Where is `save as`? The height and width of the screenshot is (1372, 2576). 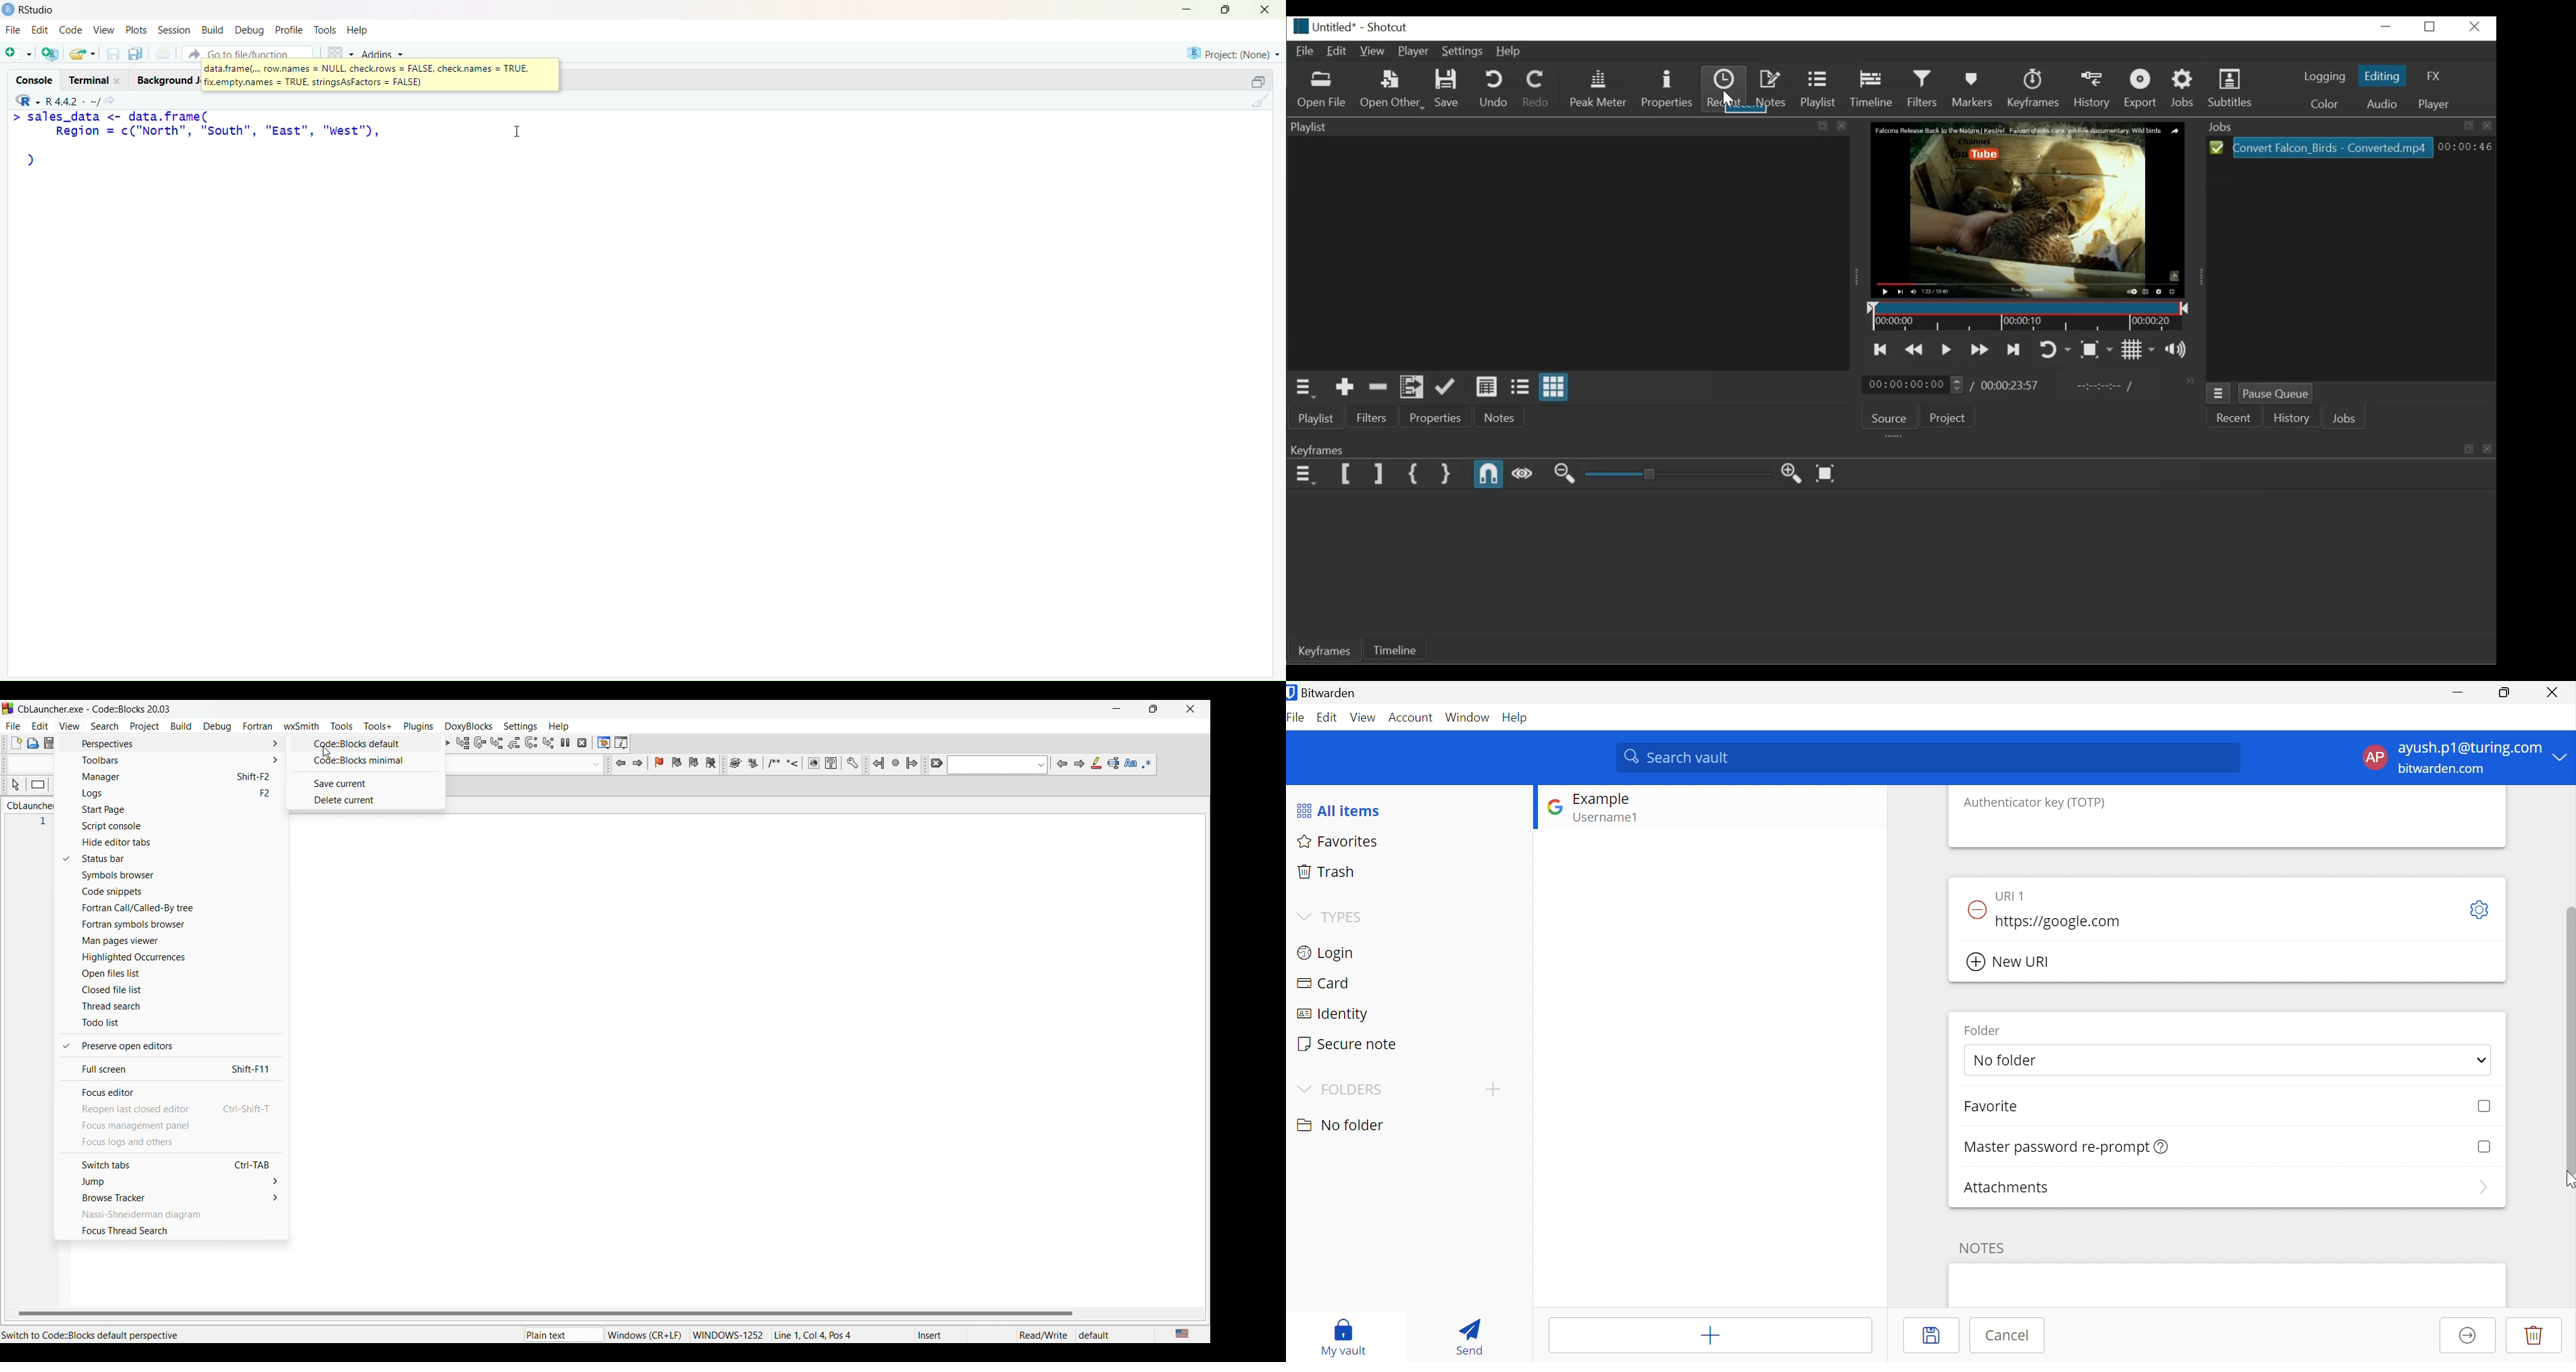 save as is located at coordinates (135, 54).